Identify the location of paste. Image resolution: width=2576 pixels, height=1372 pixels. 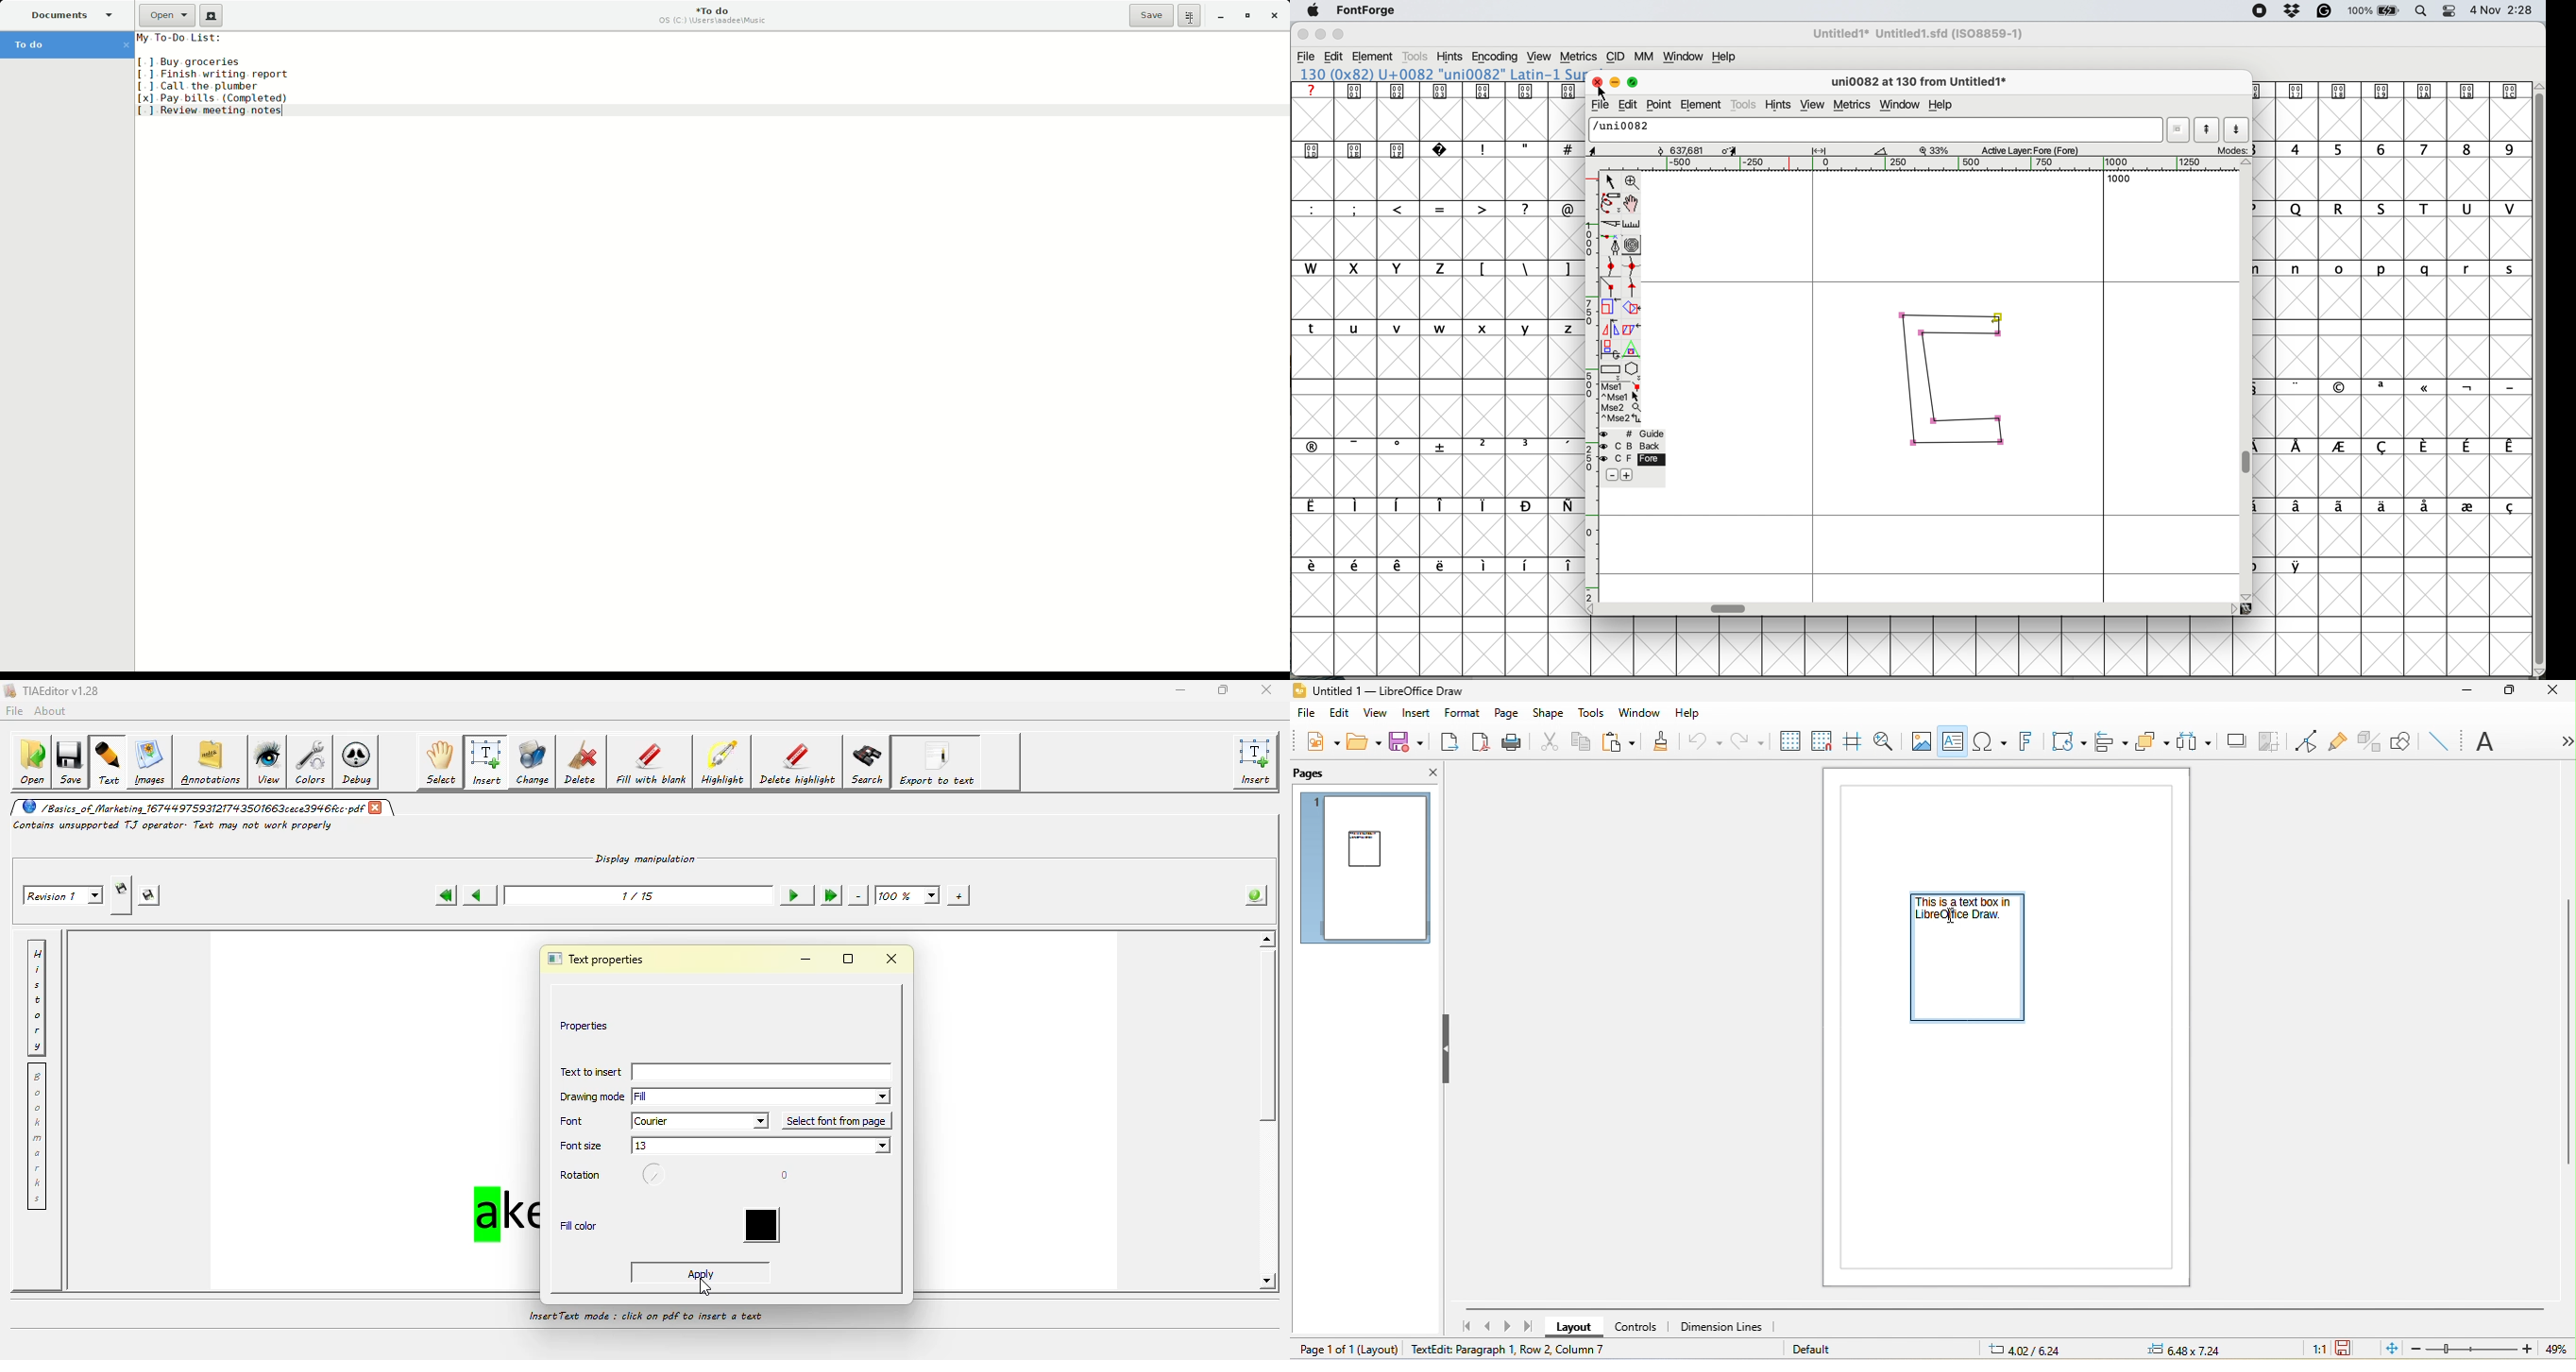
(1622, 741).